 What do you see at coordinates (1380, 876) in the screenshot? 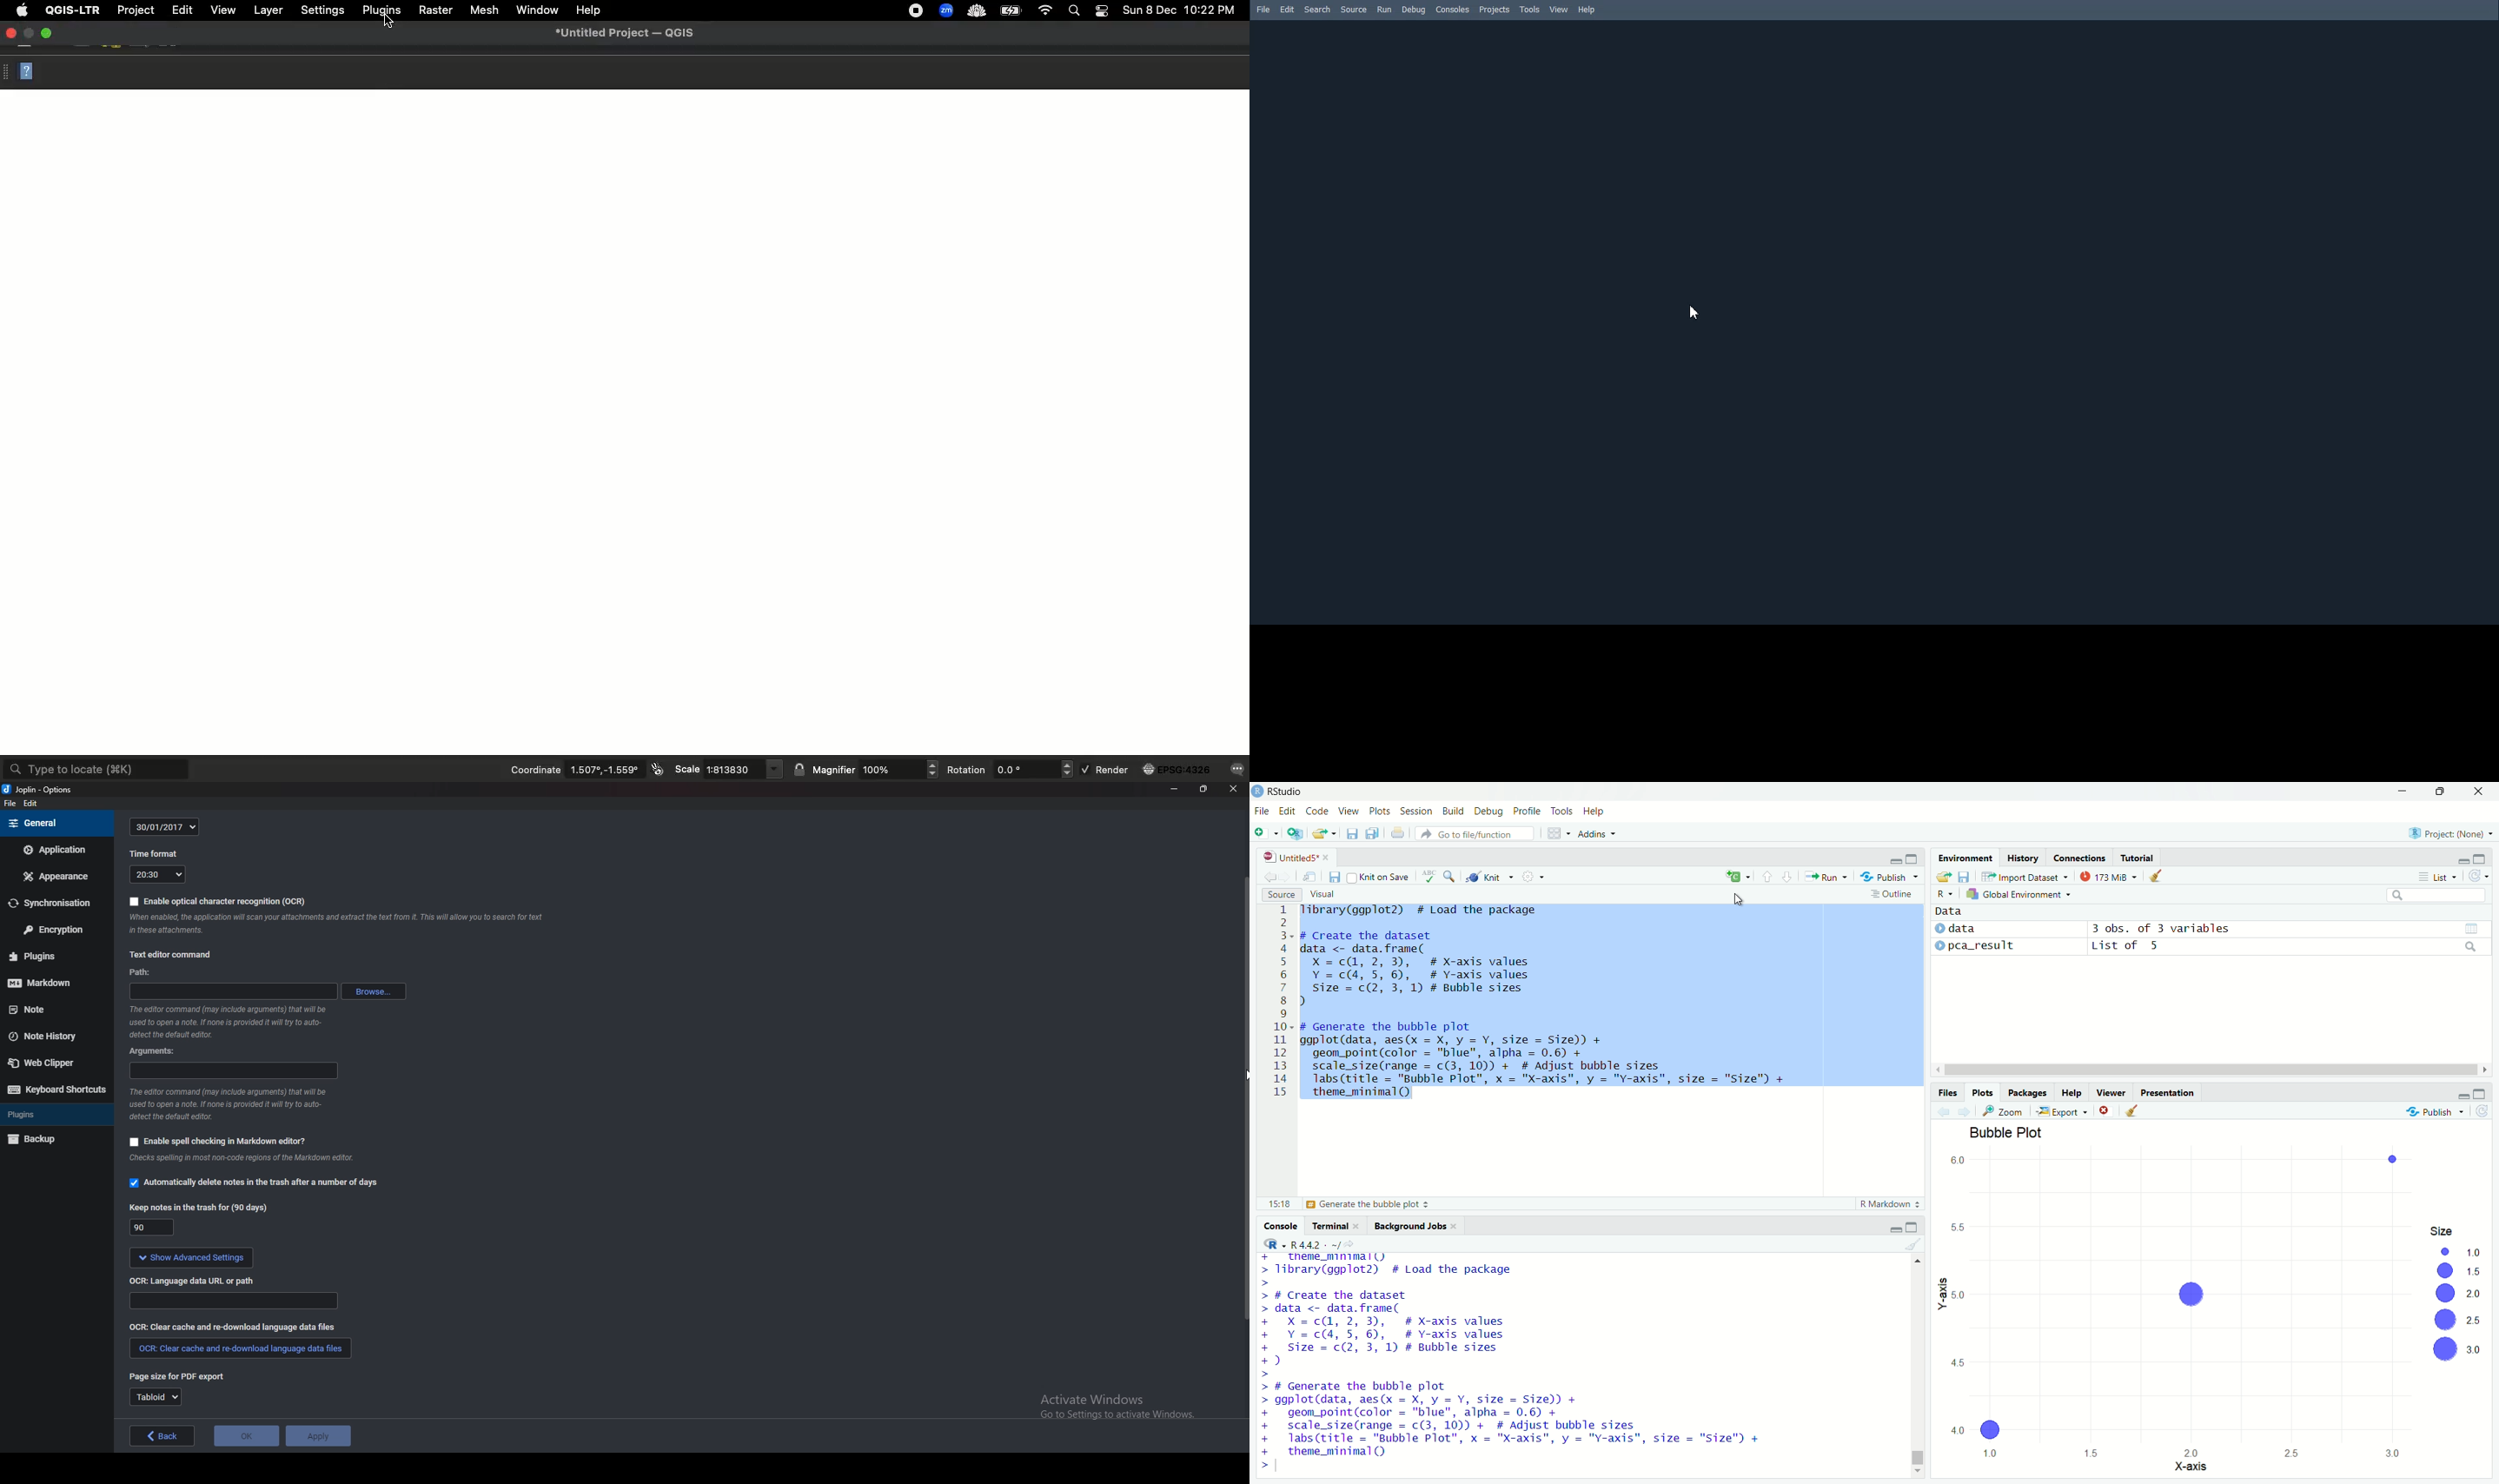
I see `knit on save` at bounding box center [1380, 876].